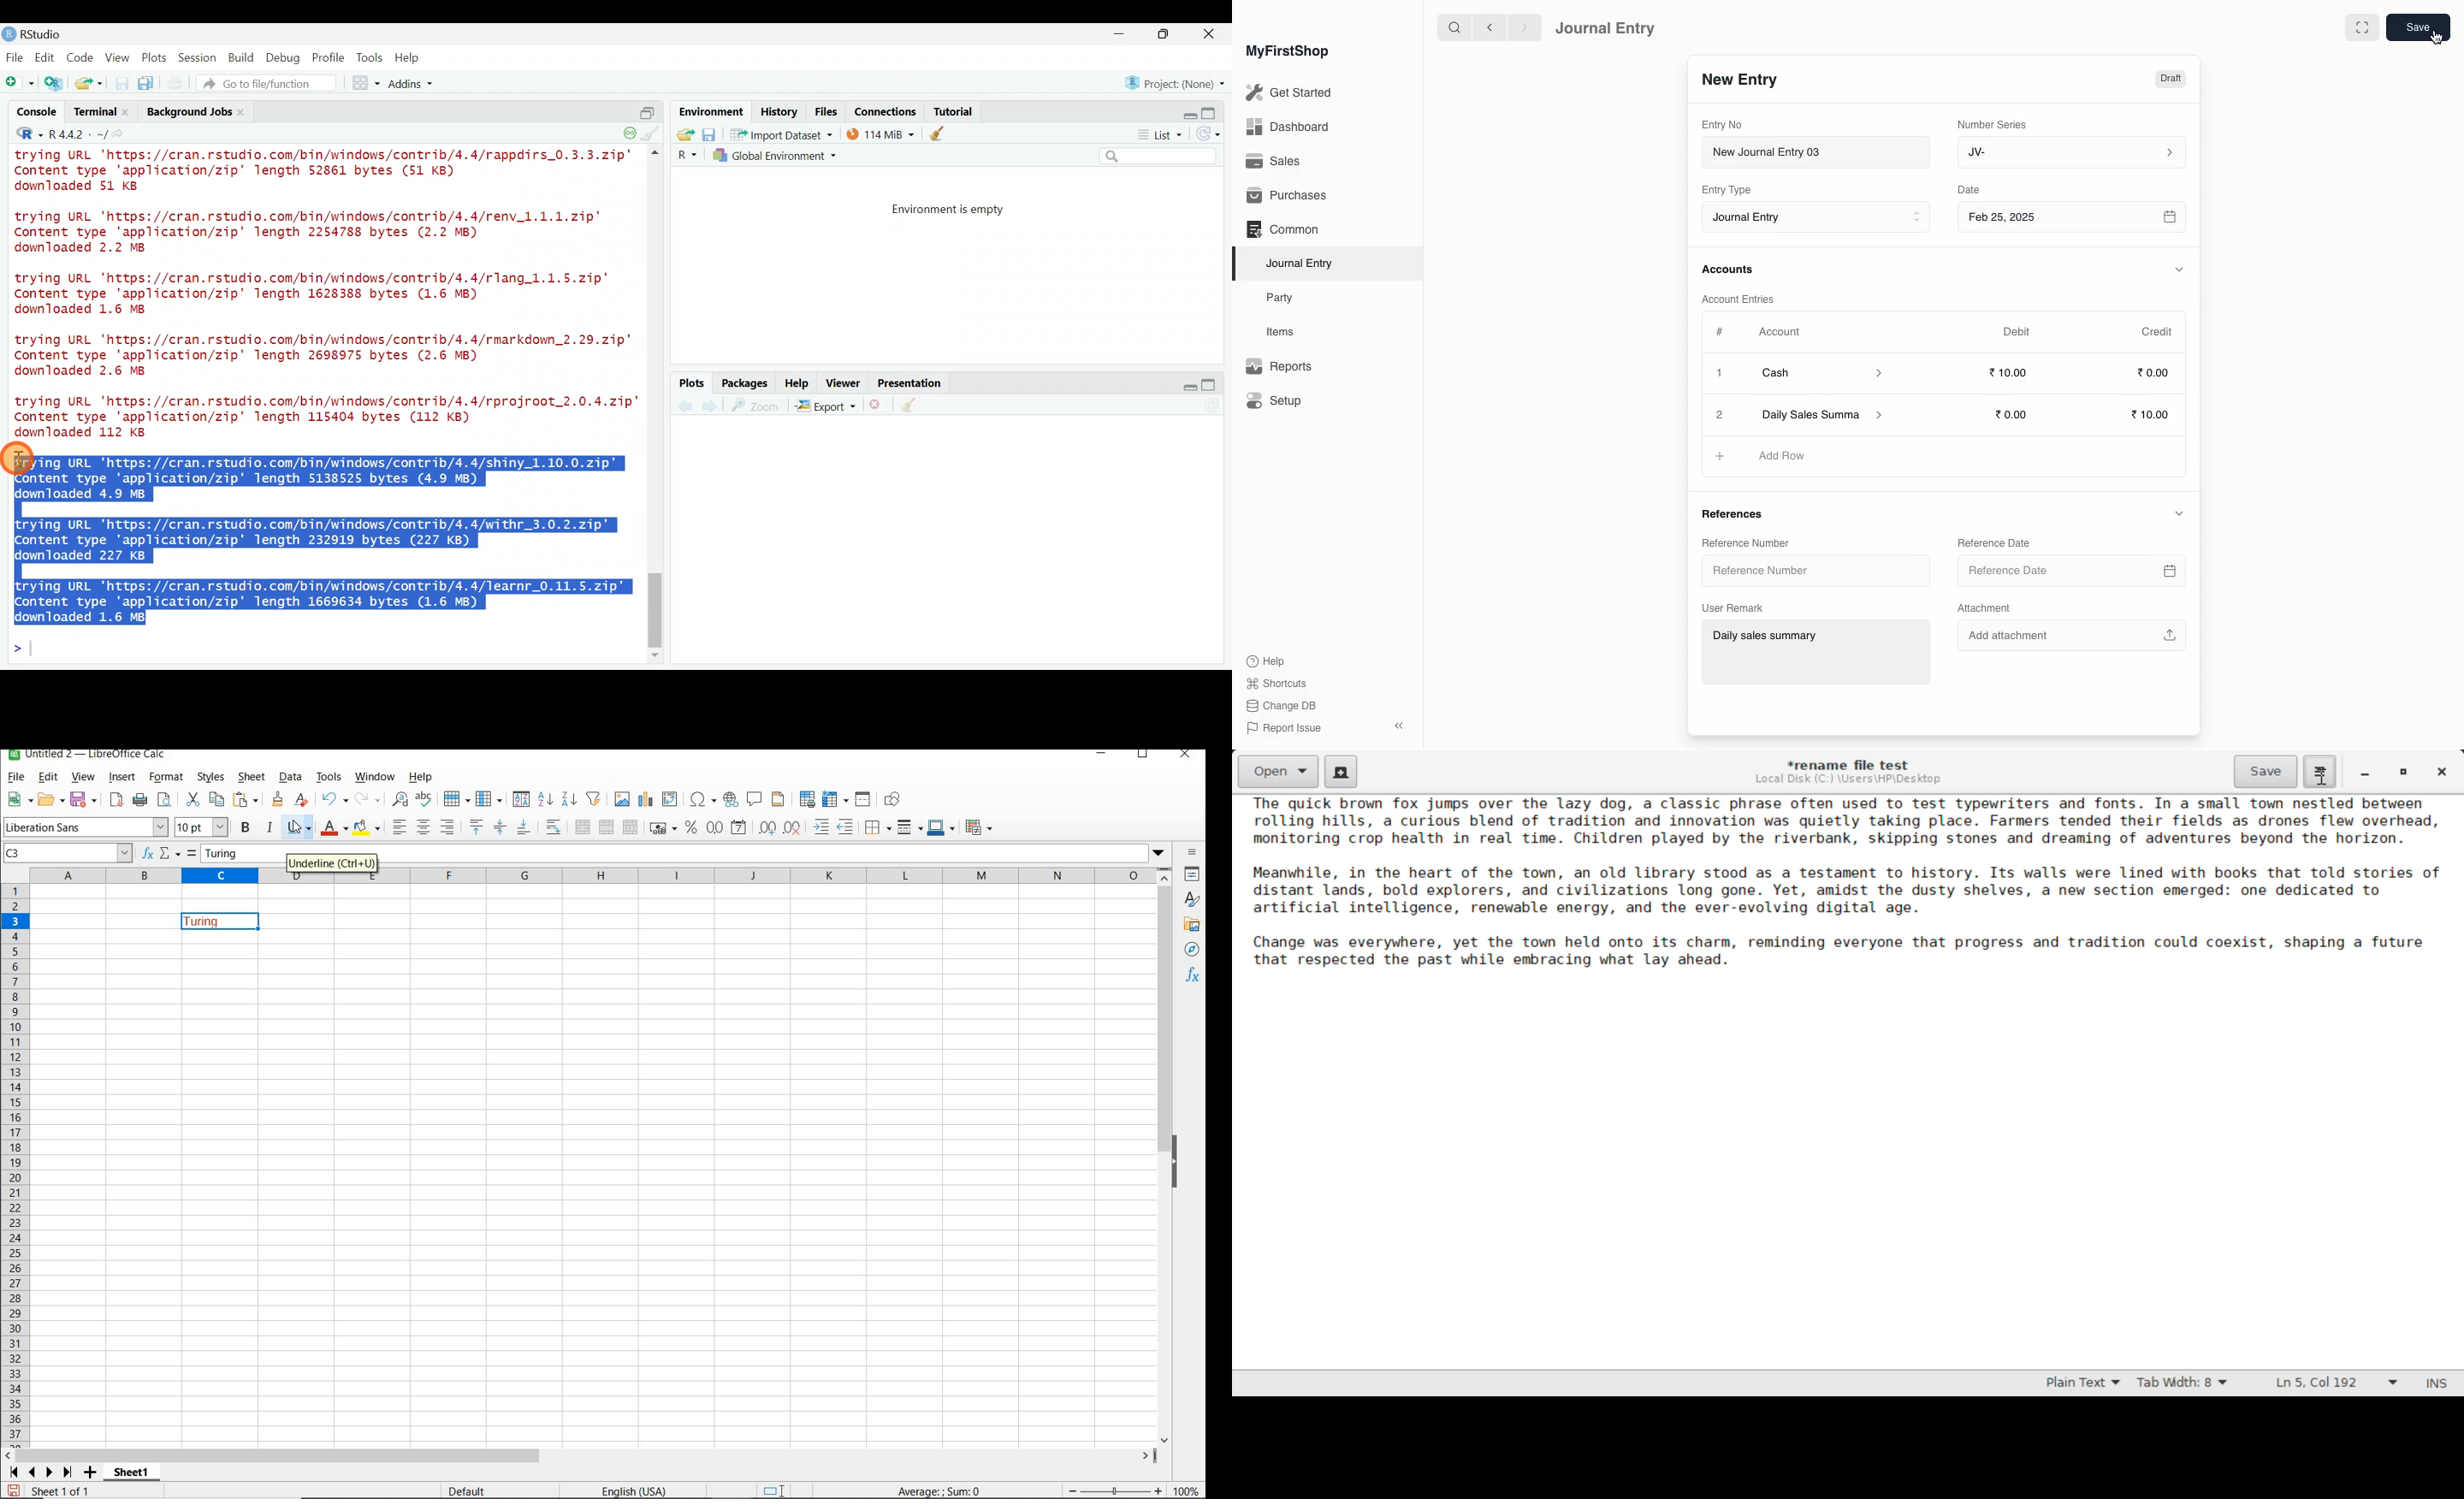 The image size is (2464, 1512). Describe the element at coordinates (315, 540) in the screenshot. I see `trying URL 'https://cran.rstudio.com/bin/windows/contrib/4.4/withr_3.0.2.zip"
Content type 'application/zip' length 232919 bytes (227 KB)
downloaded 227 KB` at that location.